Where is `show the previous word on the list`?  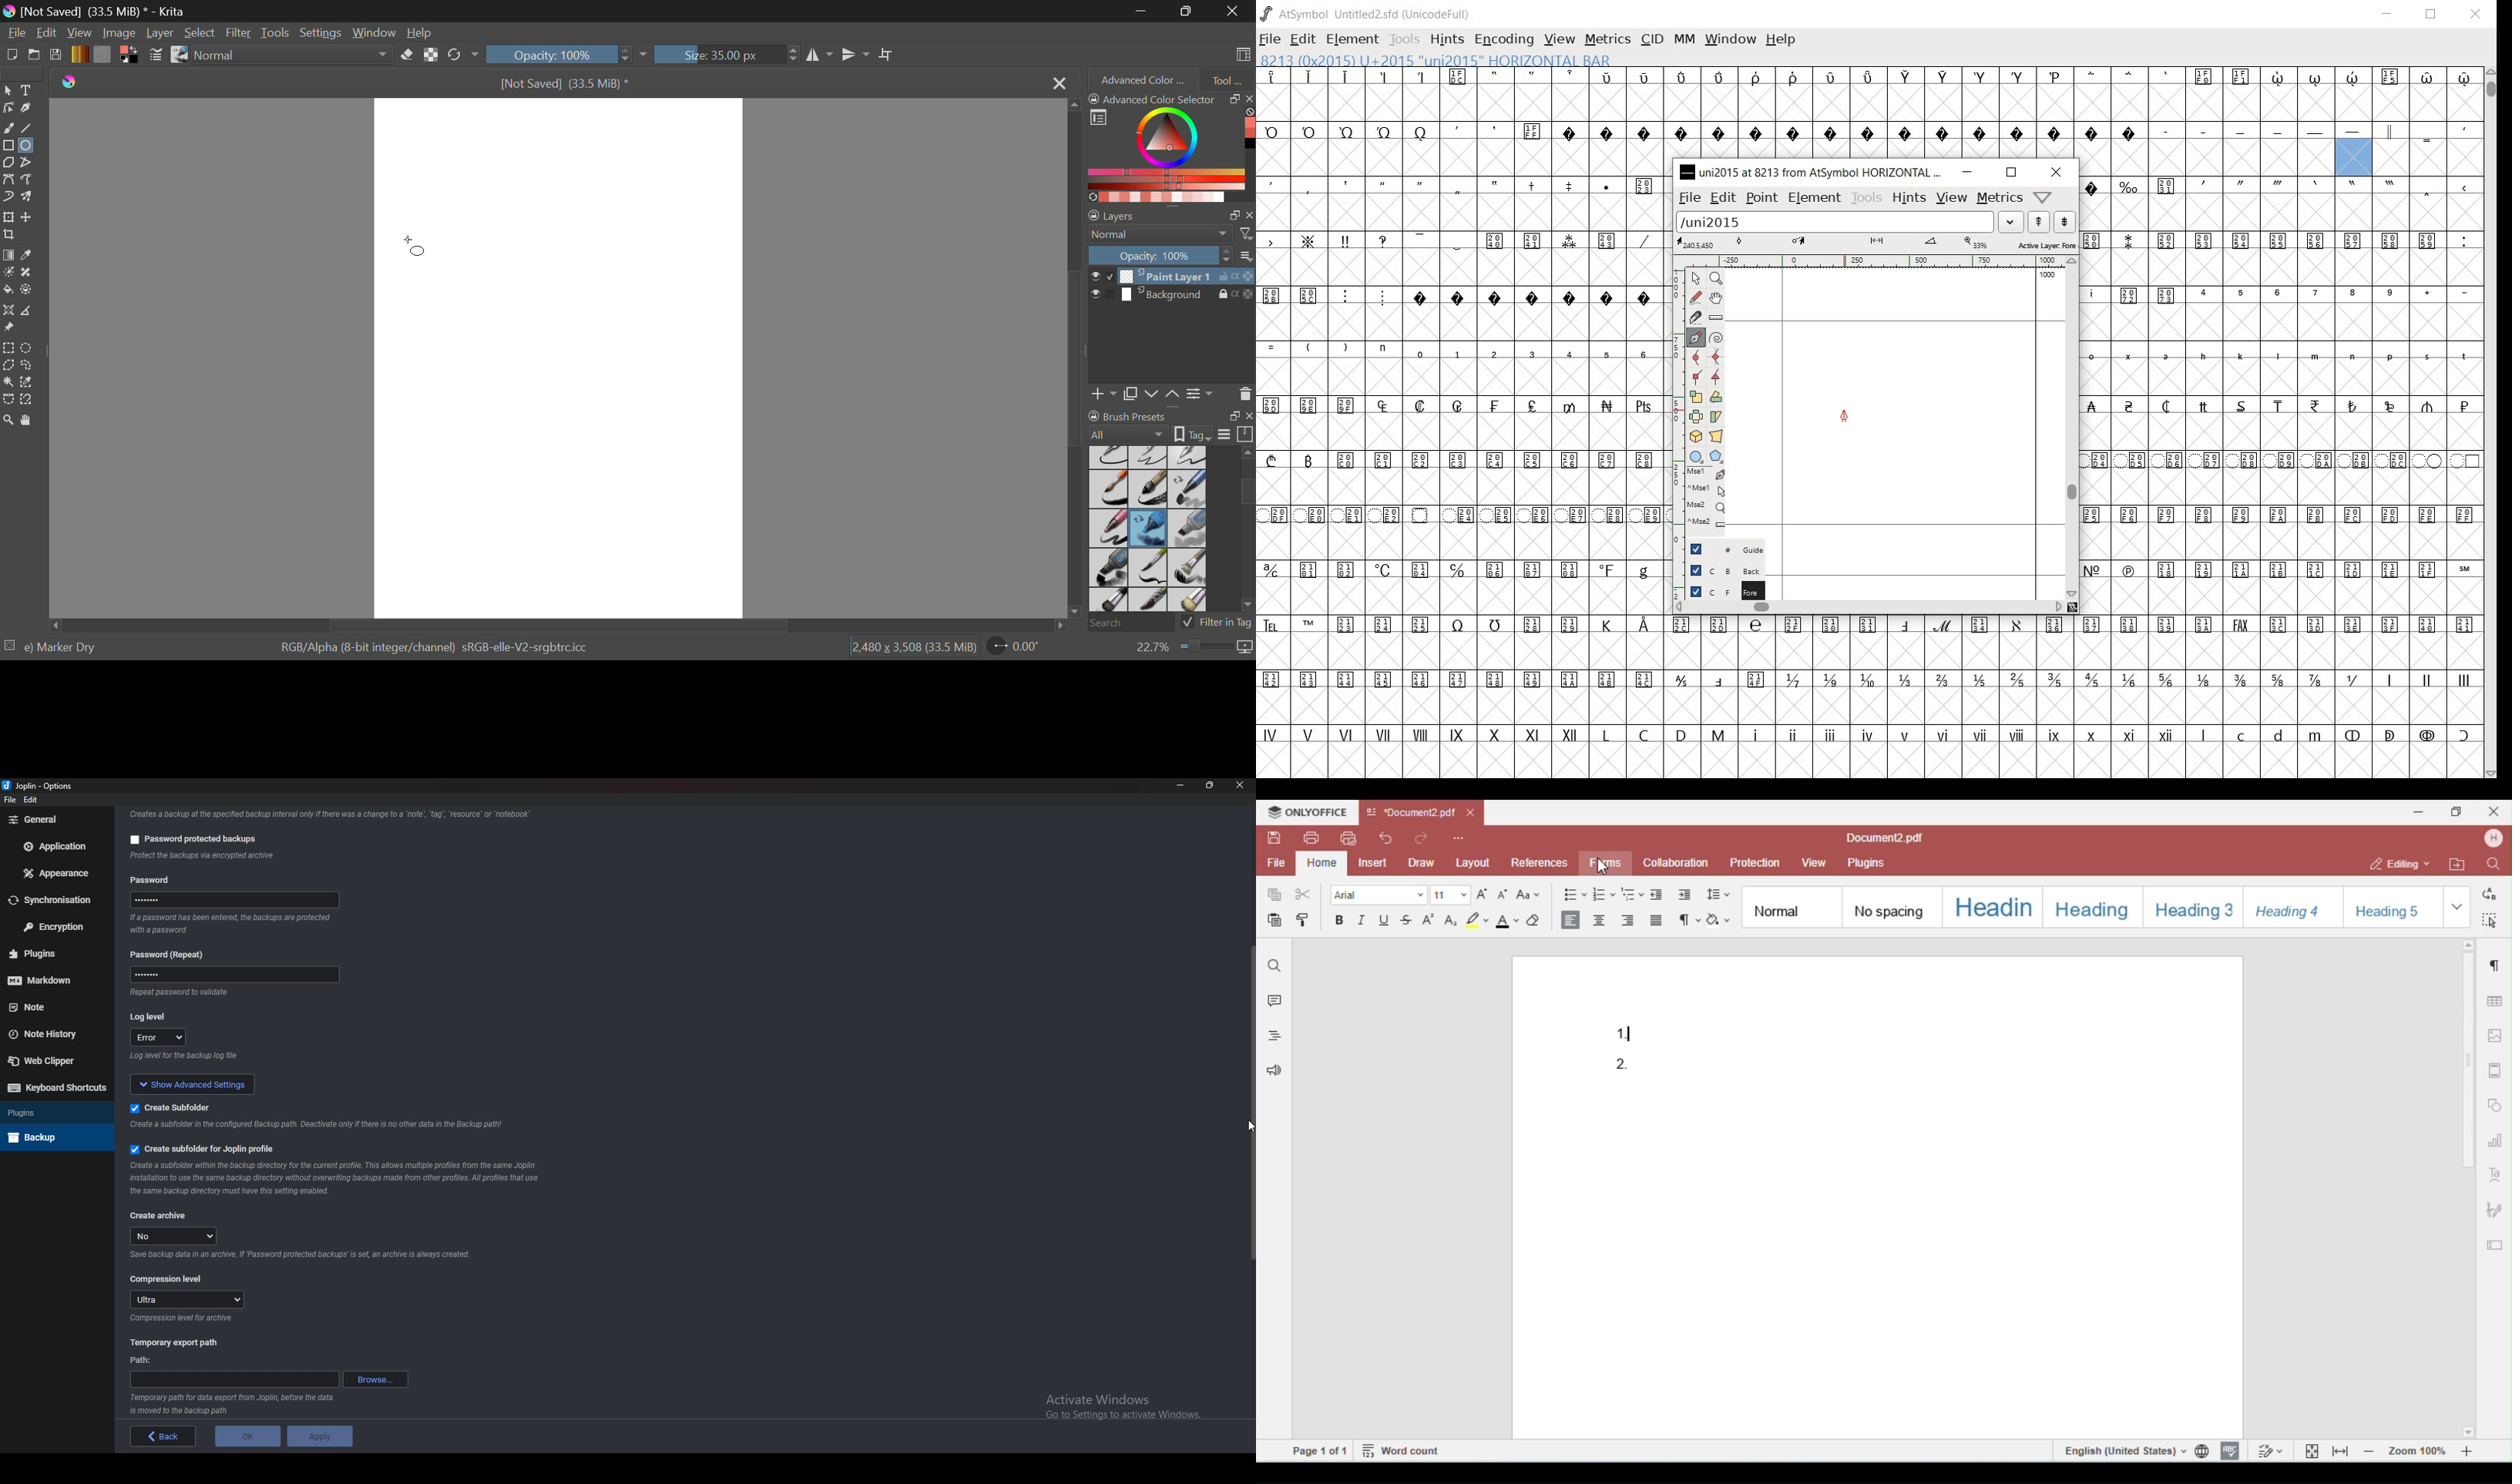
show the previous word on the list is located at coordinates (2065, 222).